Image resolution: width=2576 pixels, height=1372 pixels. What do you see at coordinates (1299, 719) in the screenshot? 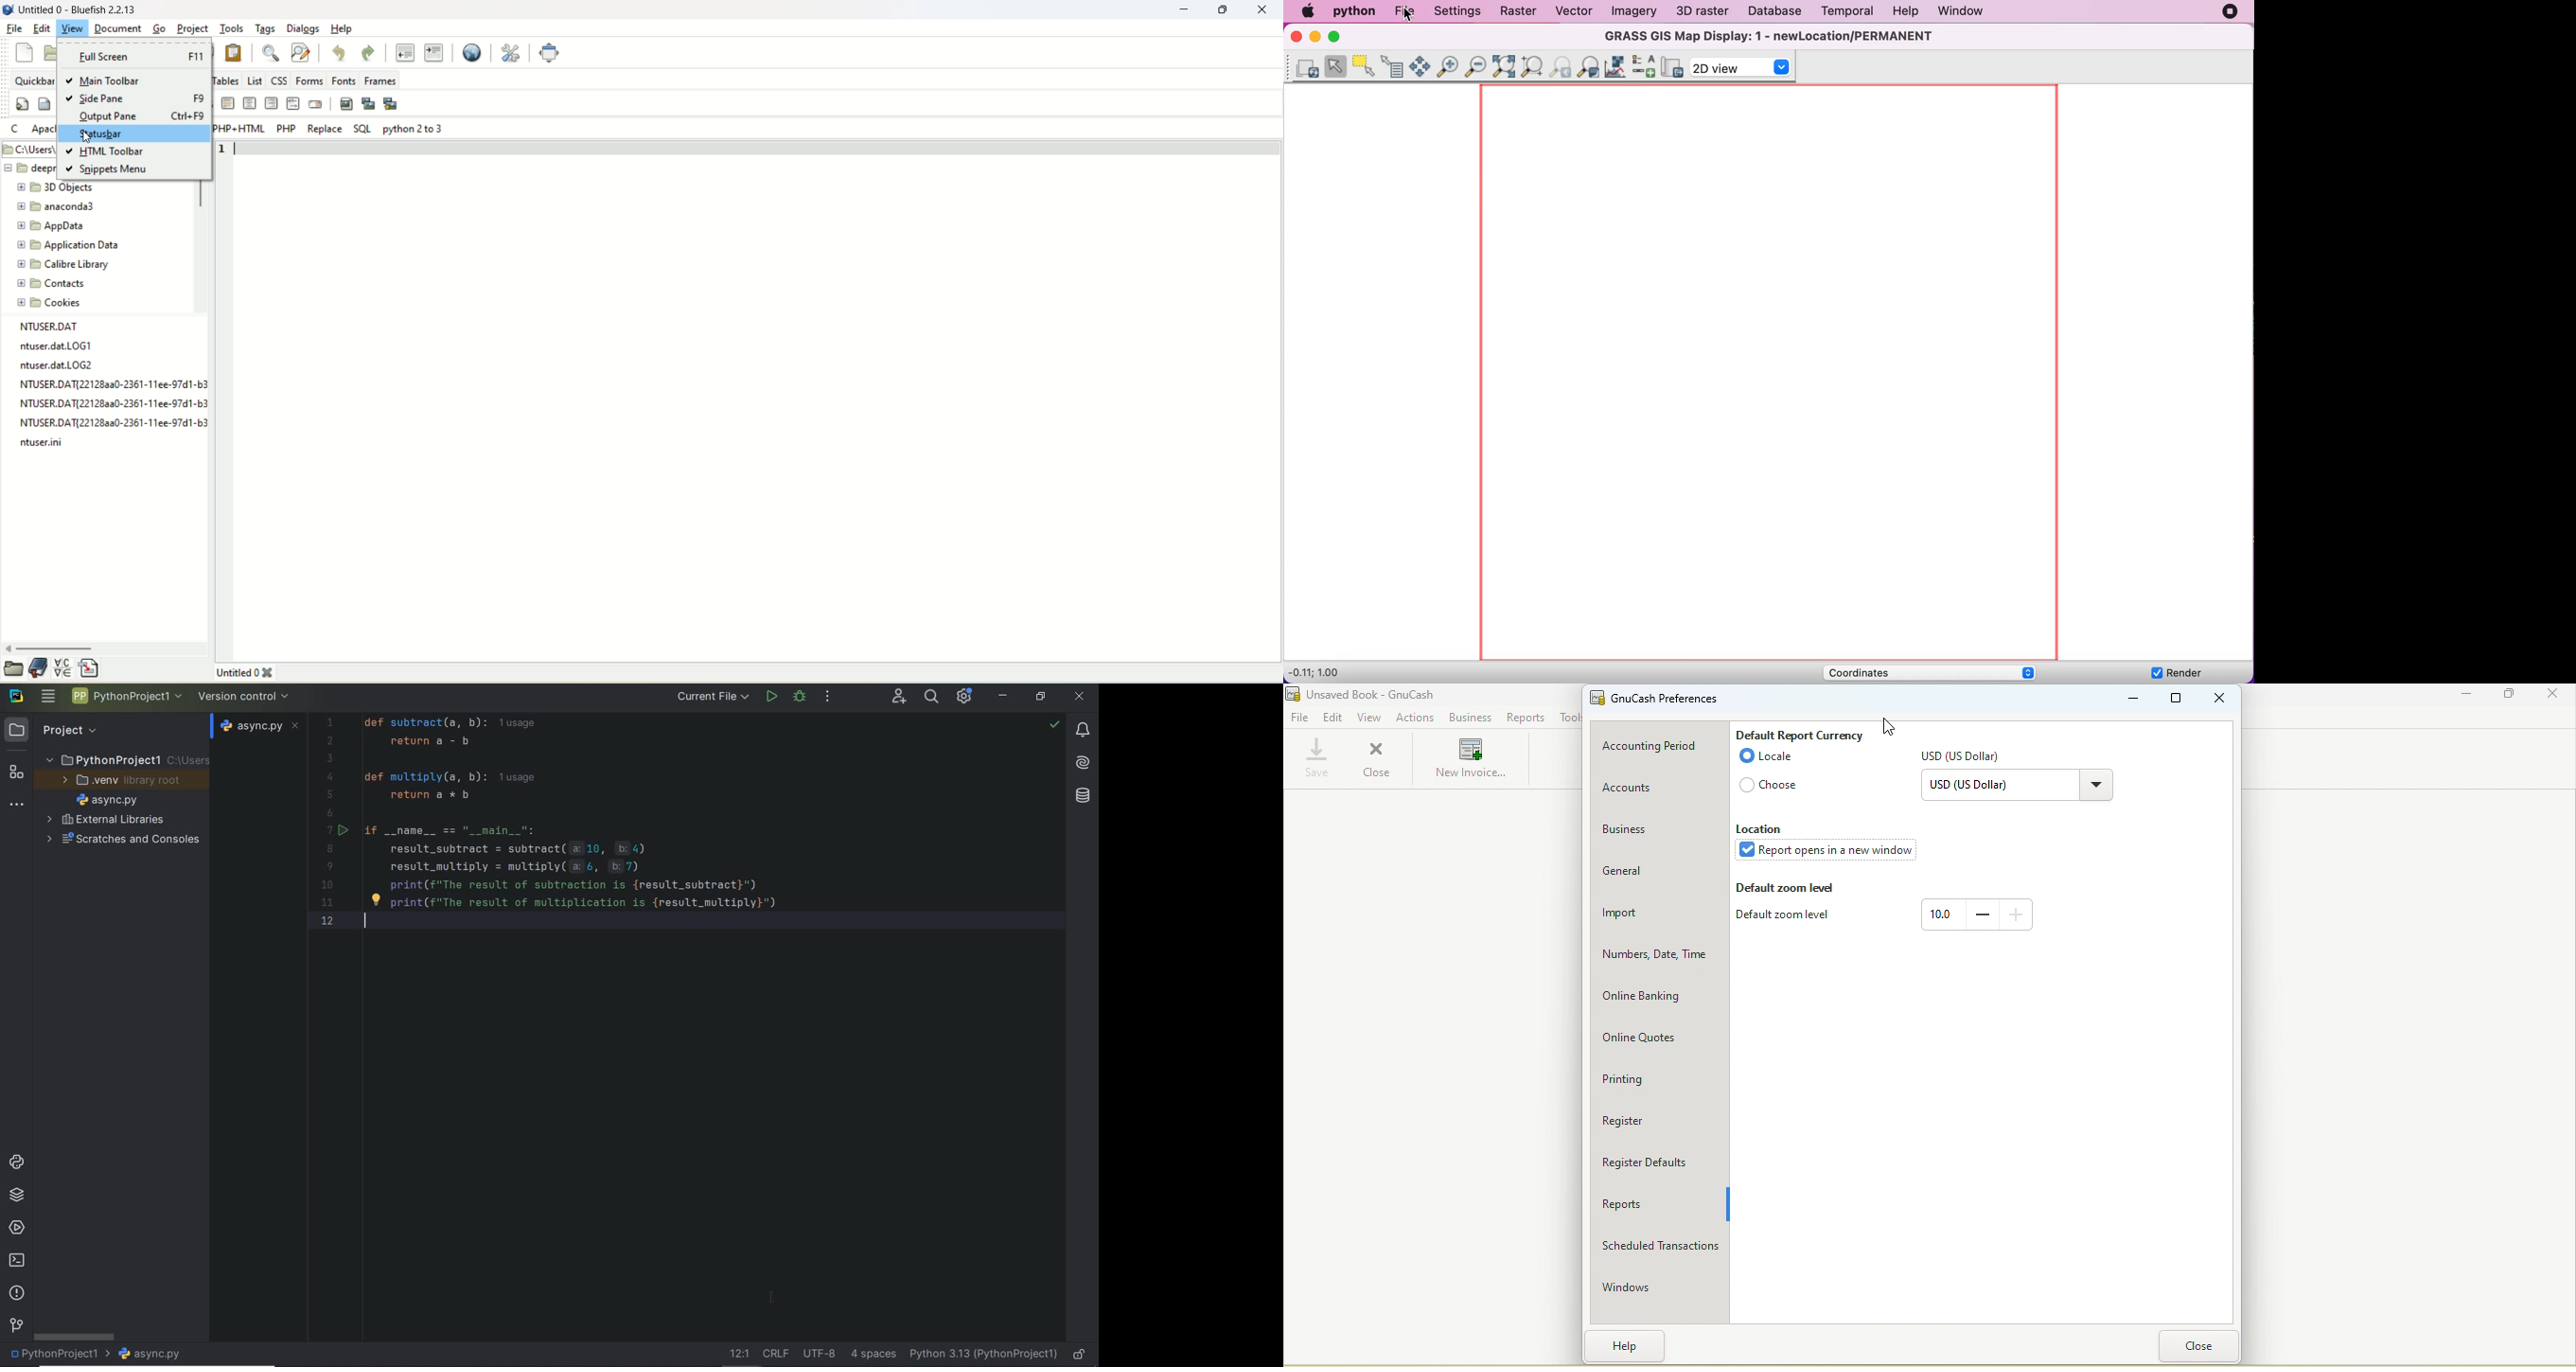
I see `File` at bounding box center [1299, 719].